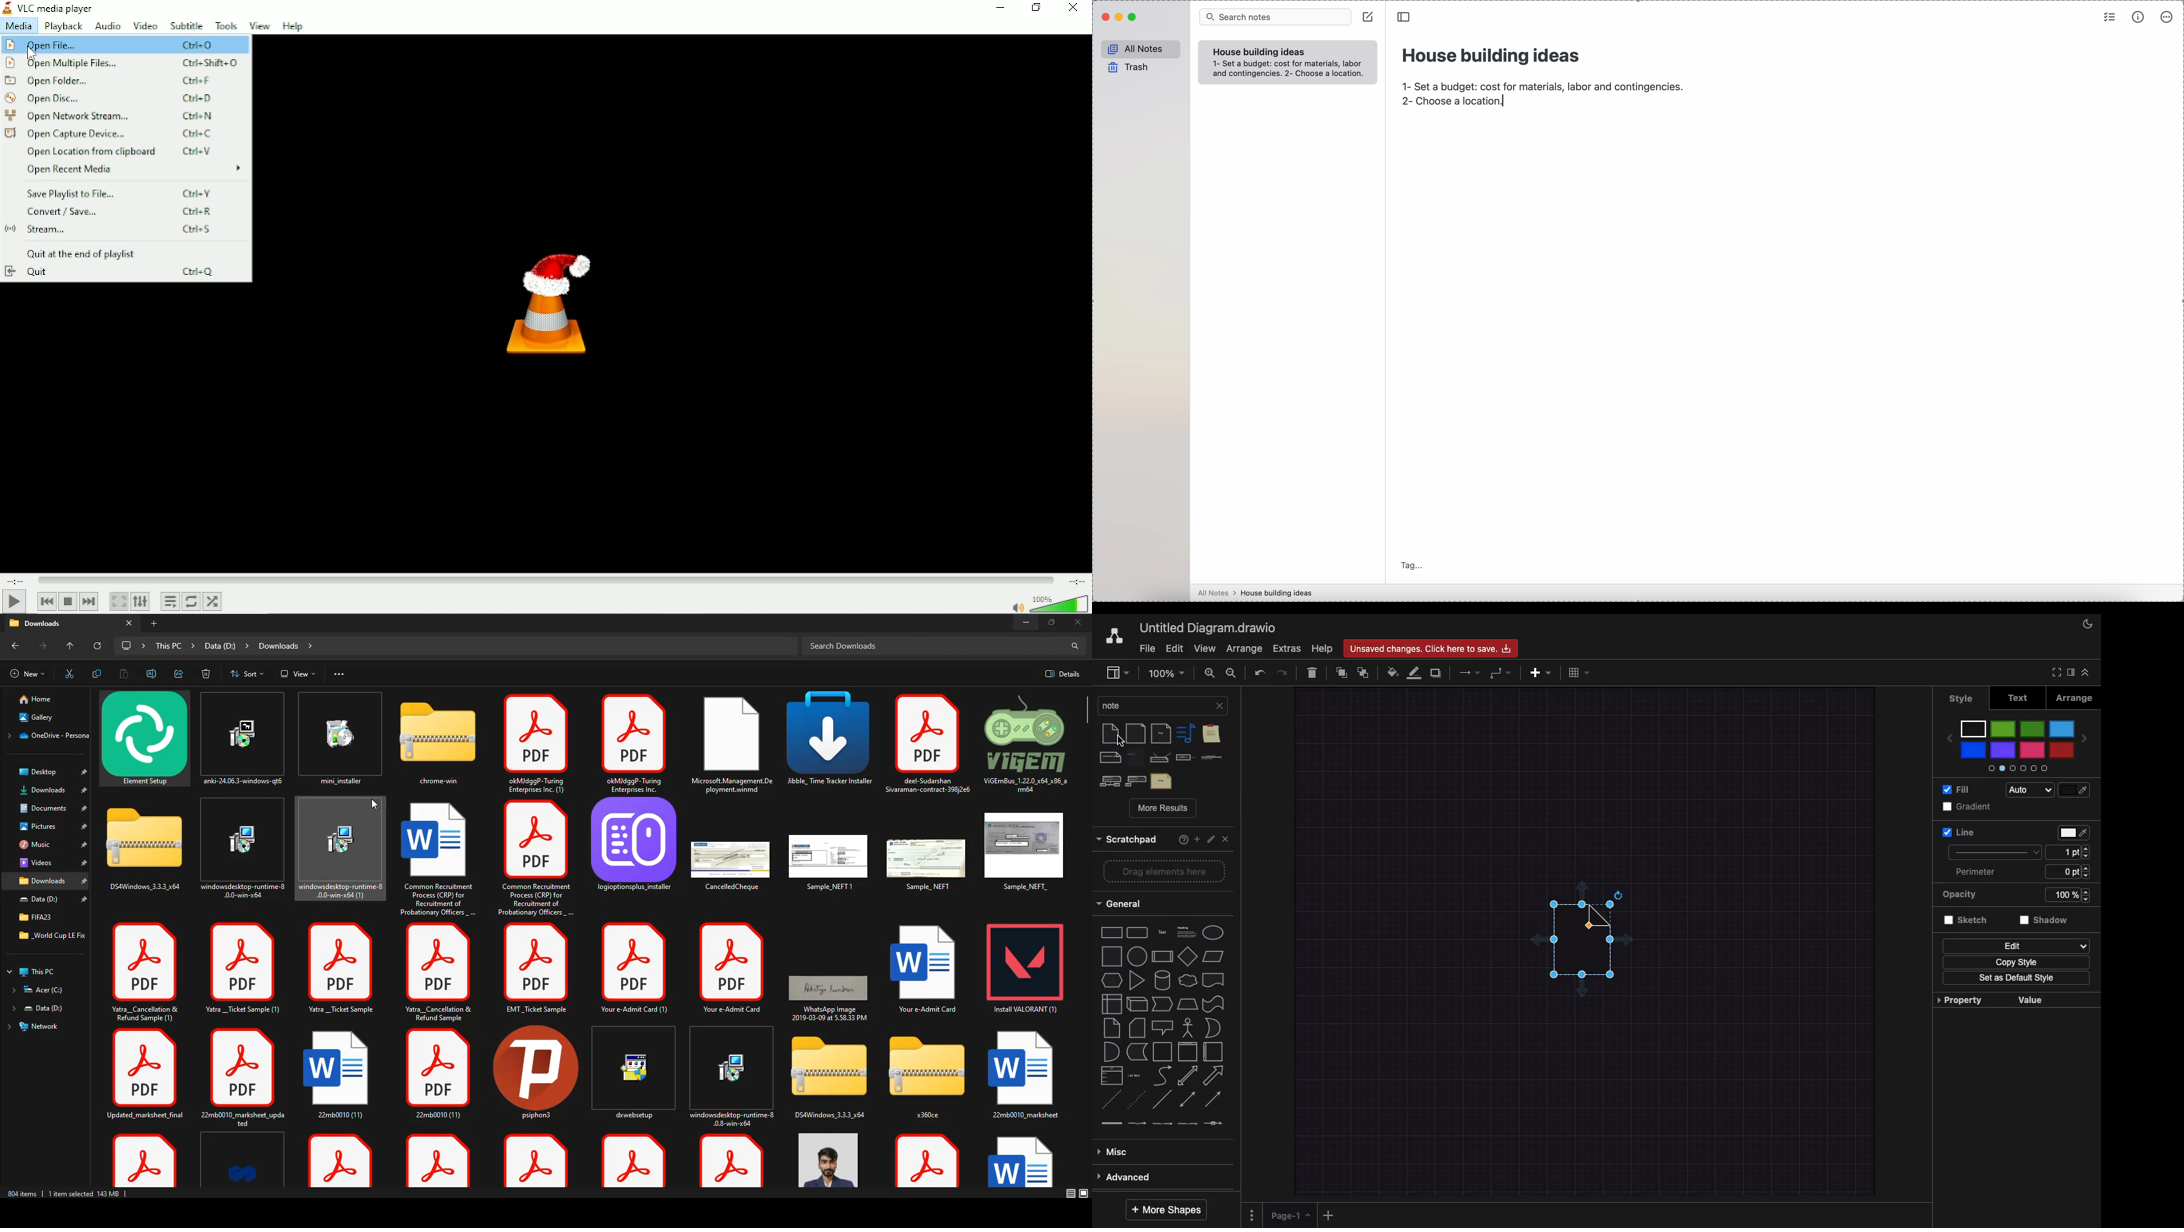 This screenshot has width=2184, height=1232. Describe the element at coordinates (1213, 1052) in the screenshot. I see `horizontal container` at that location.